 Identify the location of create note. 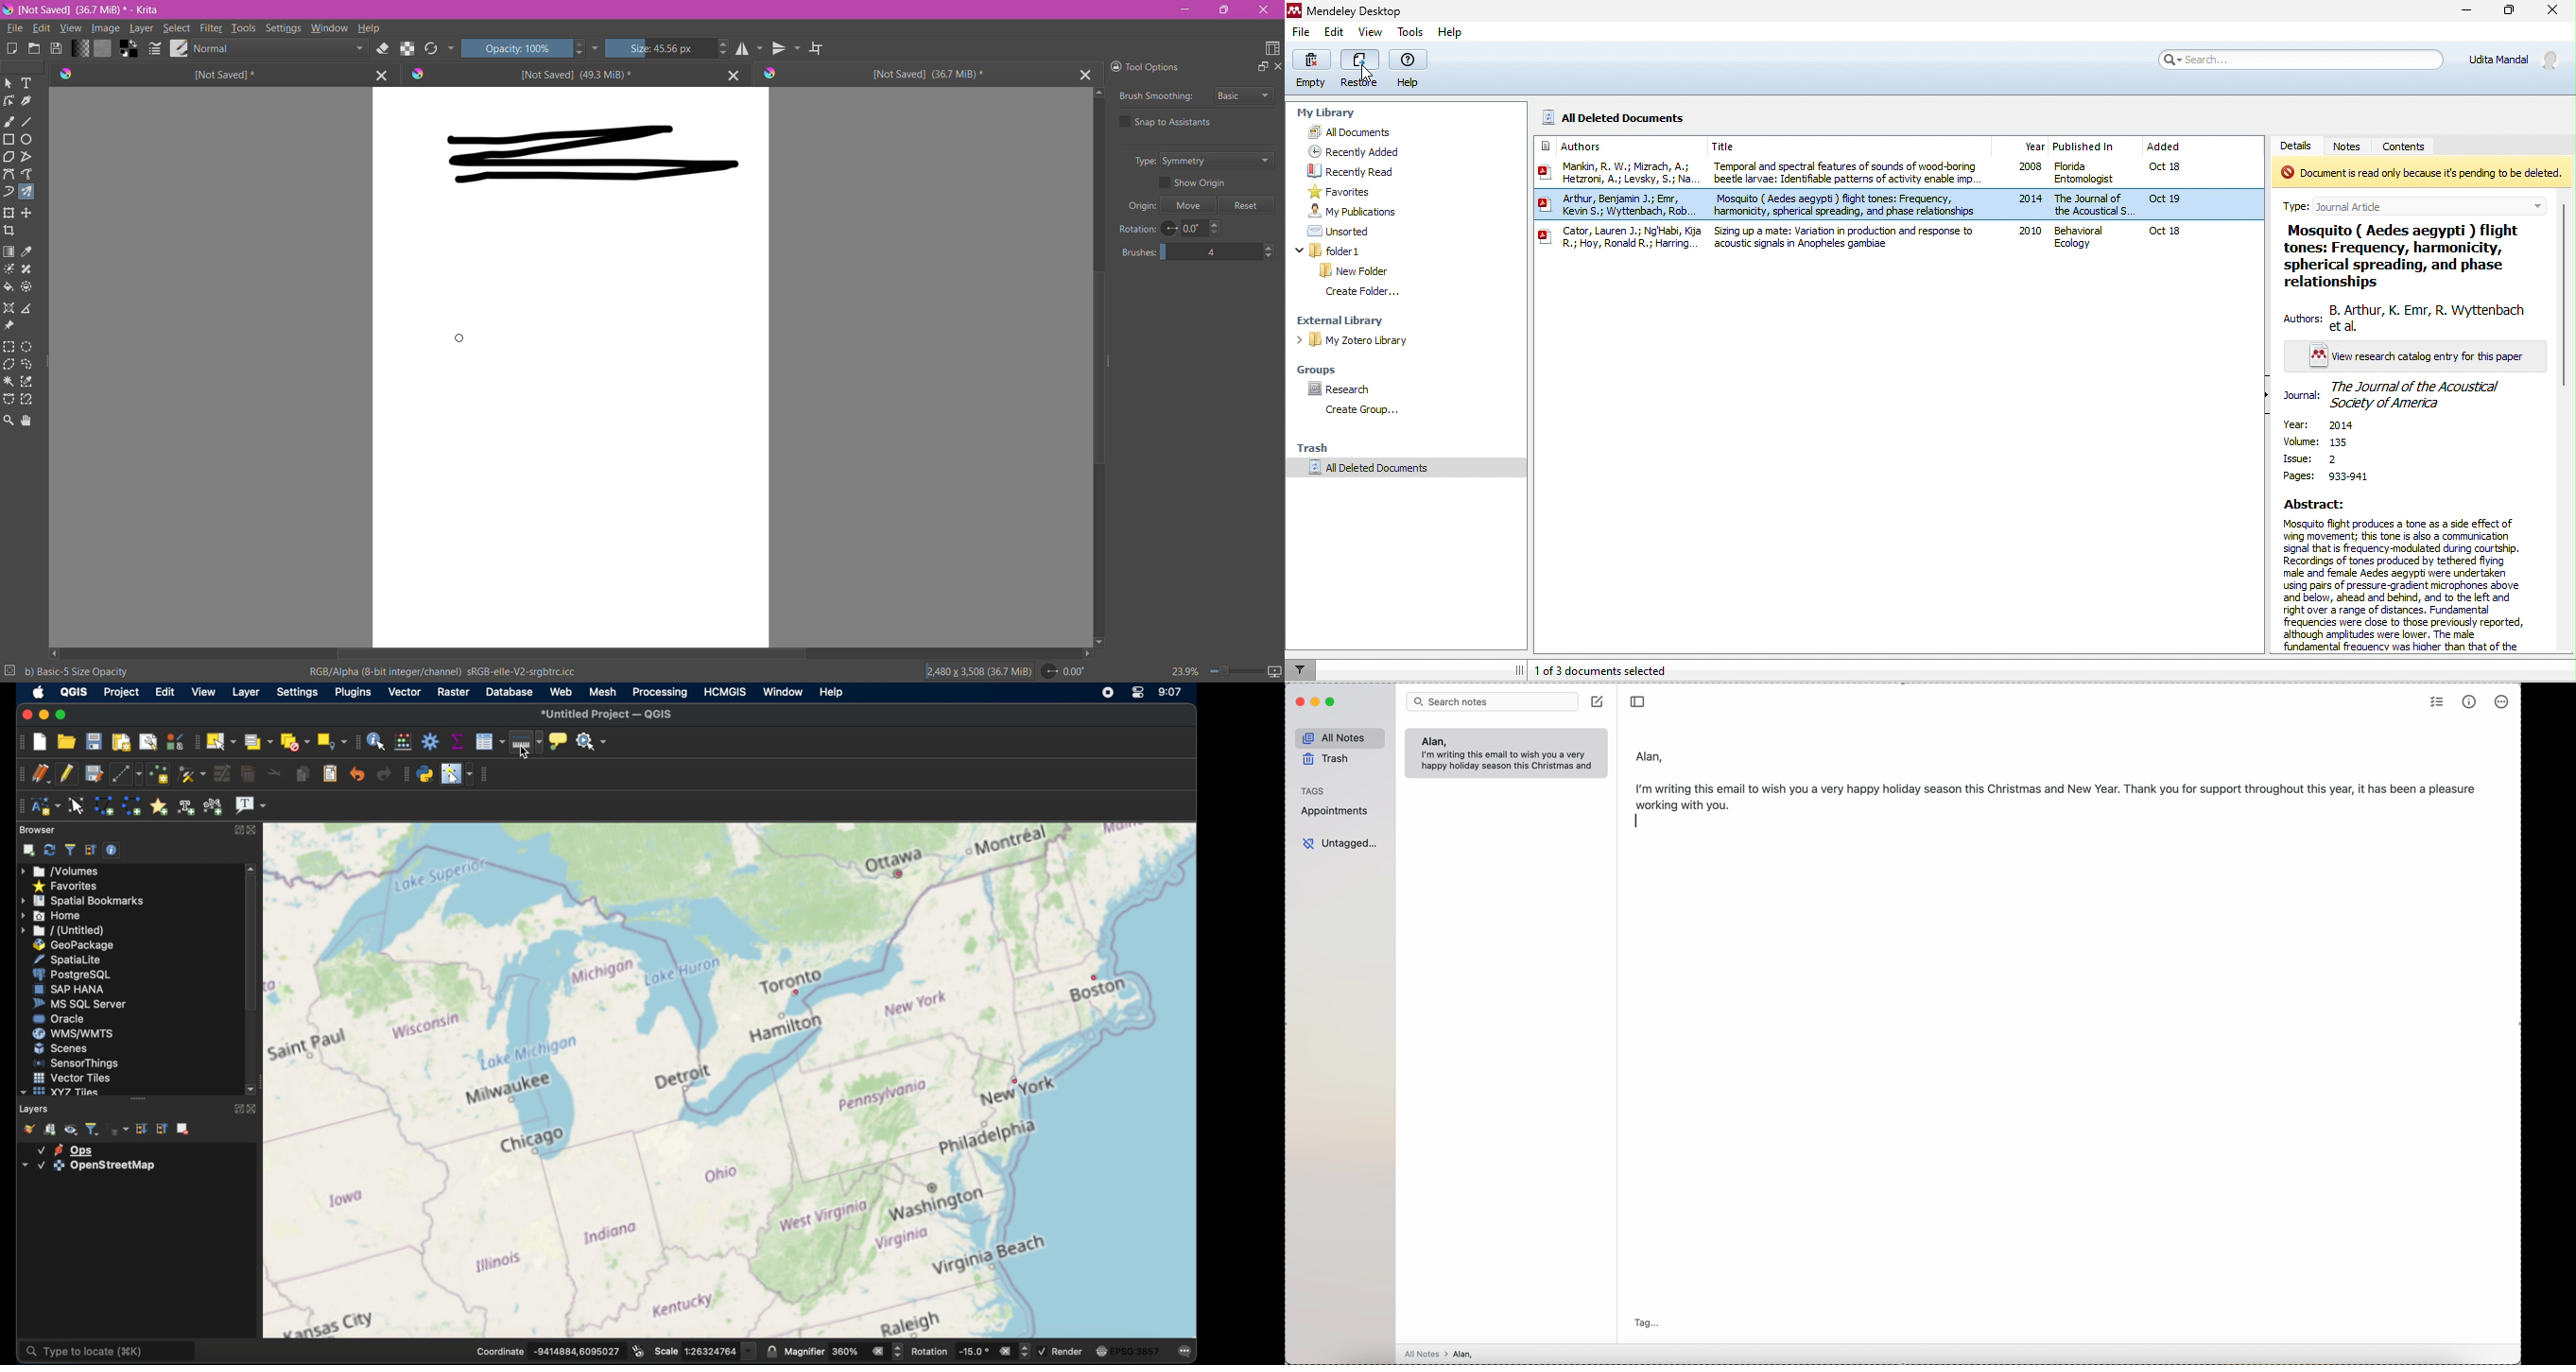
(1599, 701).